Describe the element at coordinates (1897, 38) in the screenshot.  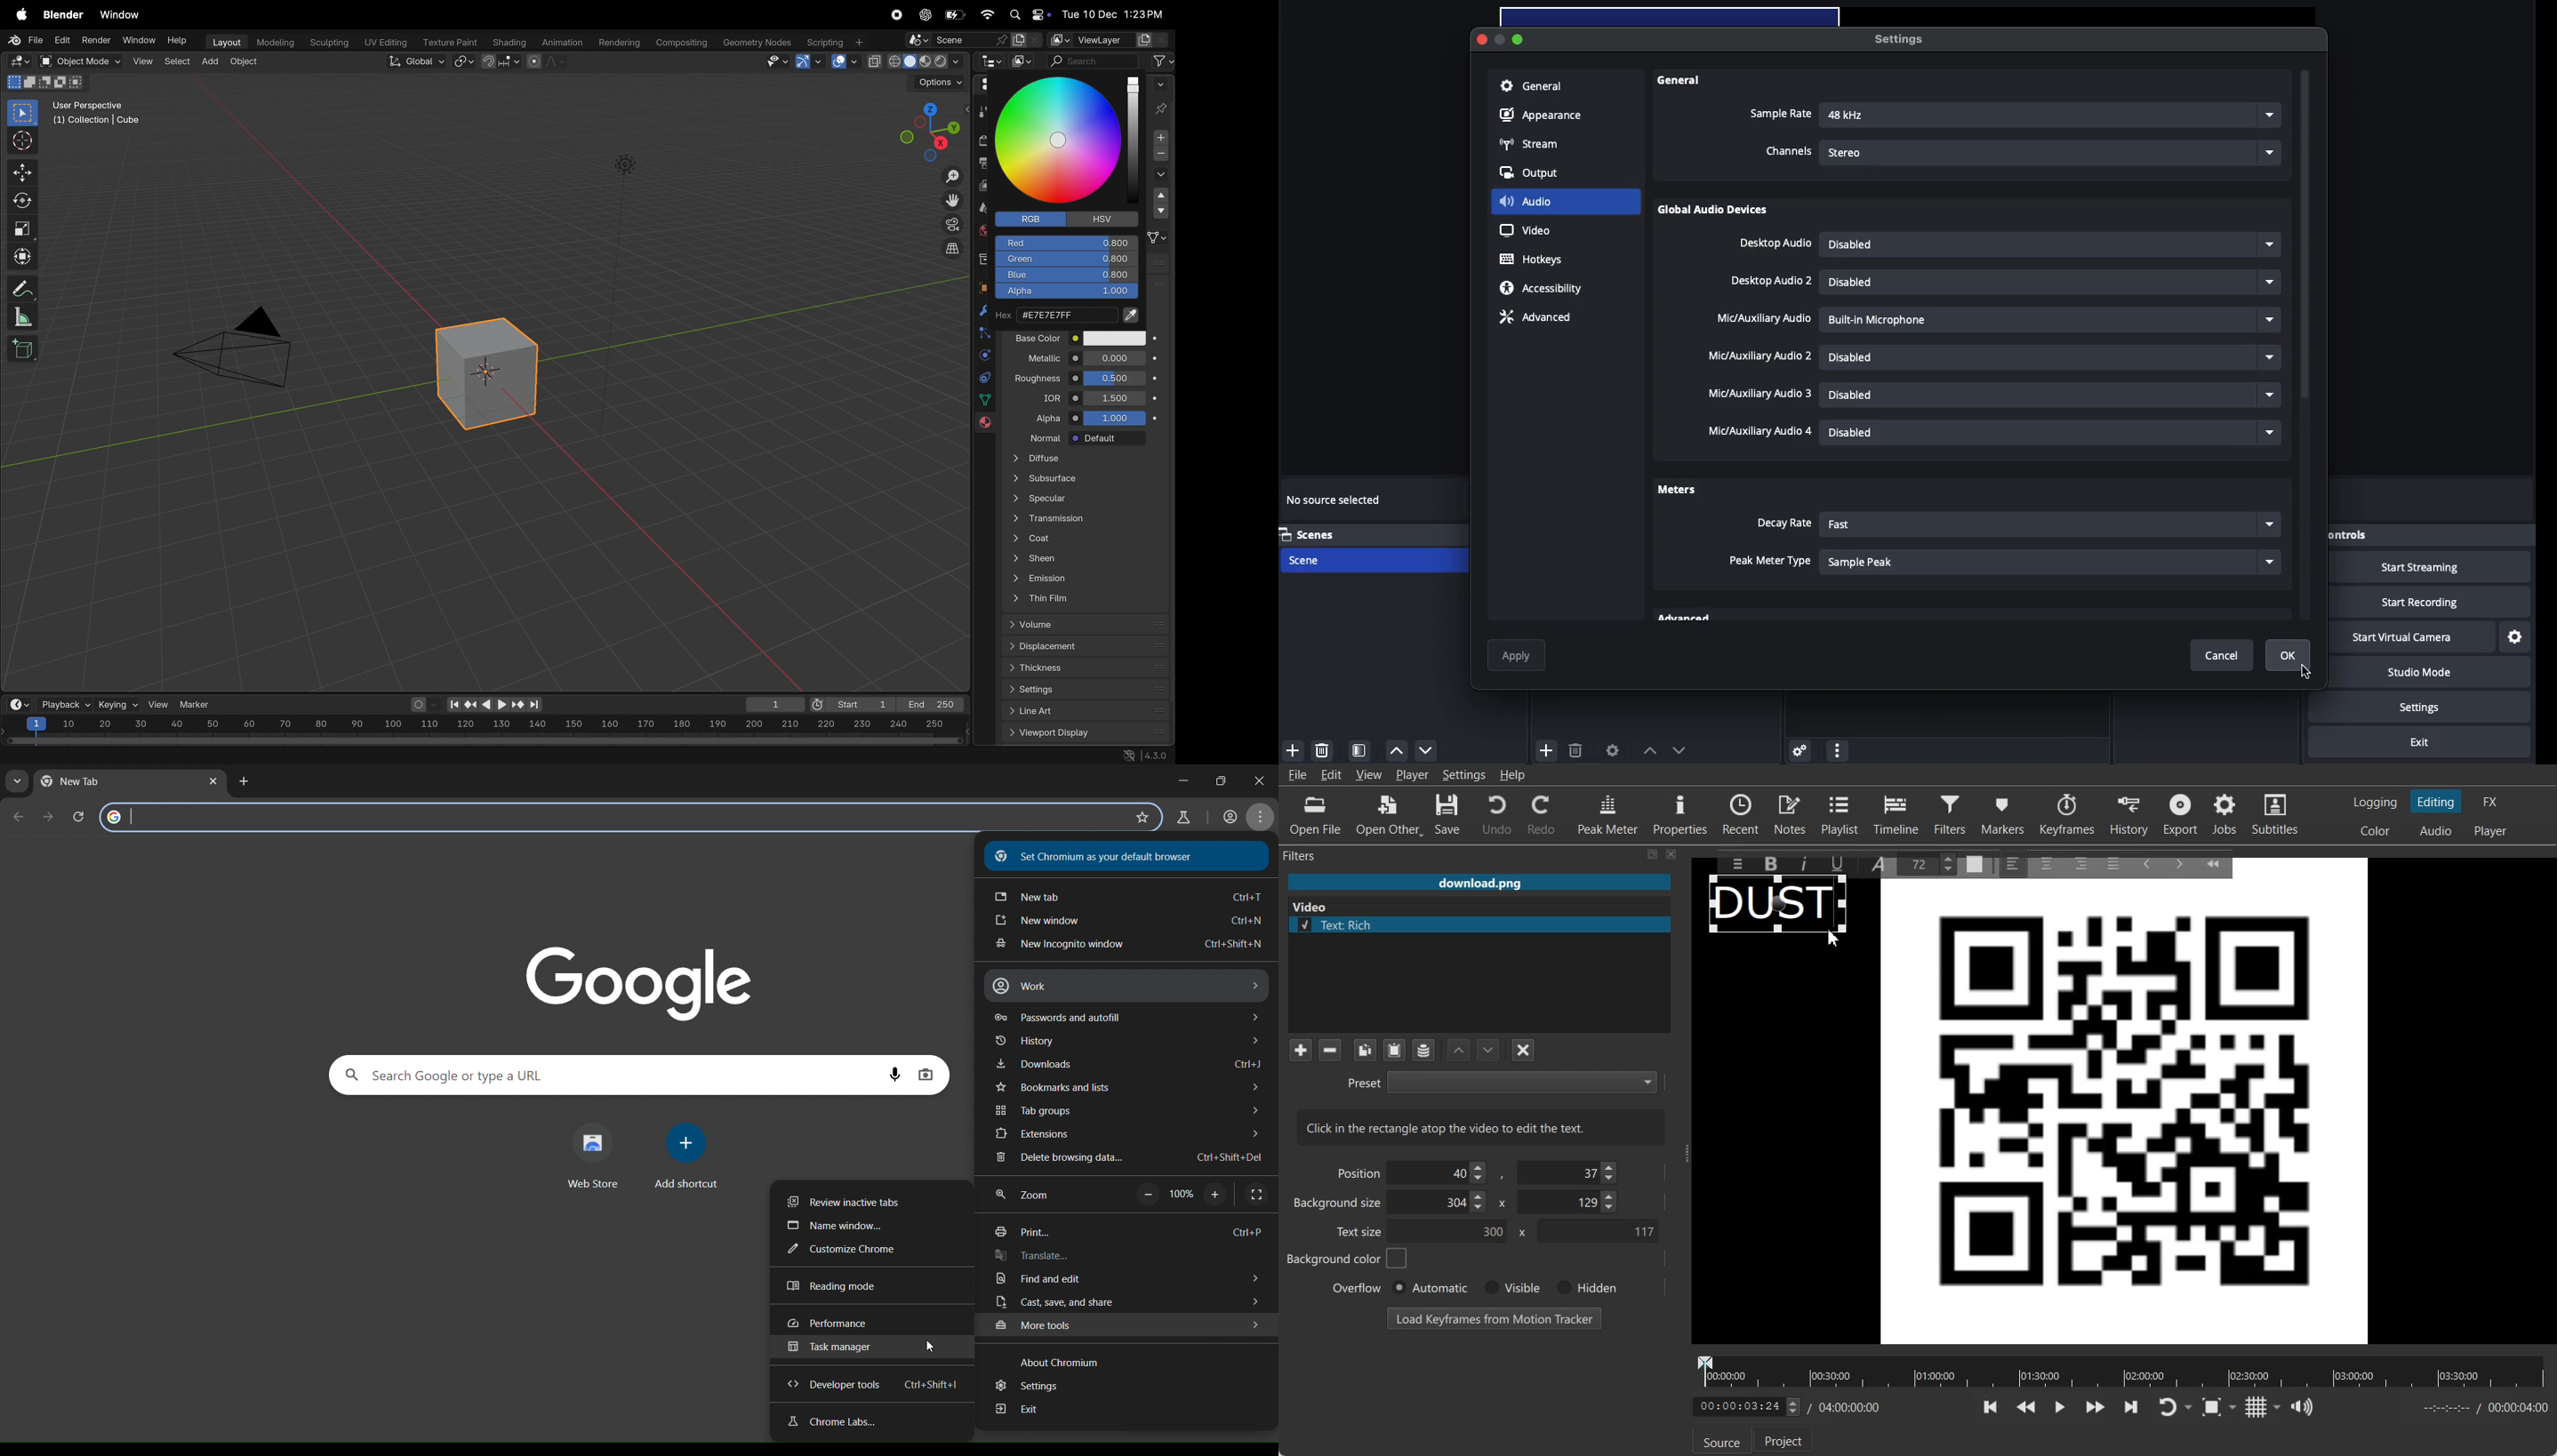
I see `Settings` at that location.